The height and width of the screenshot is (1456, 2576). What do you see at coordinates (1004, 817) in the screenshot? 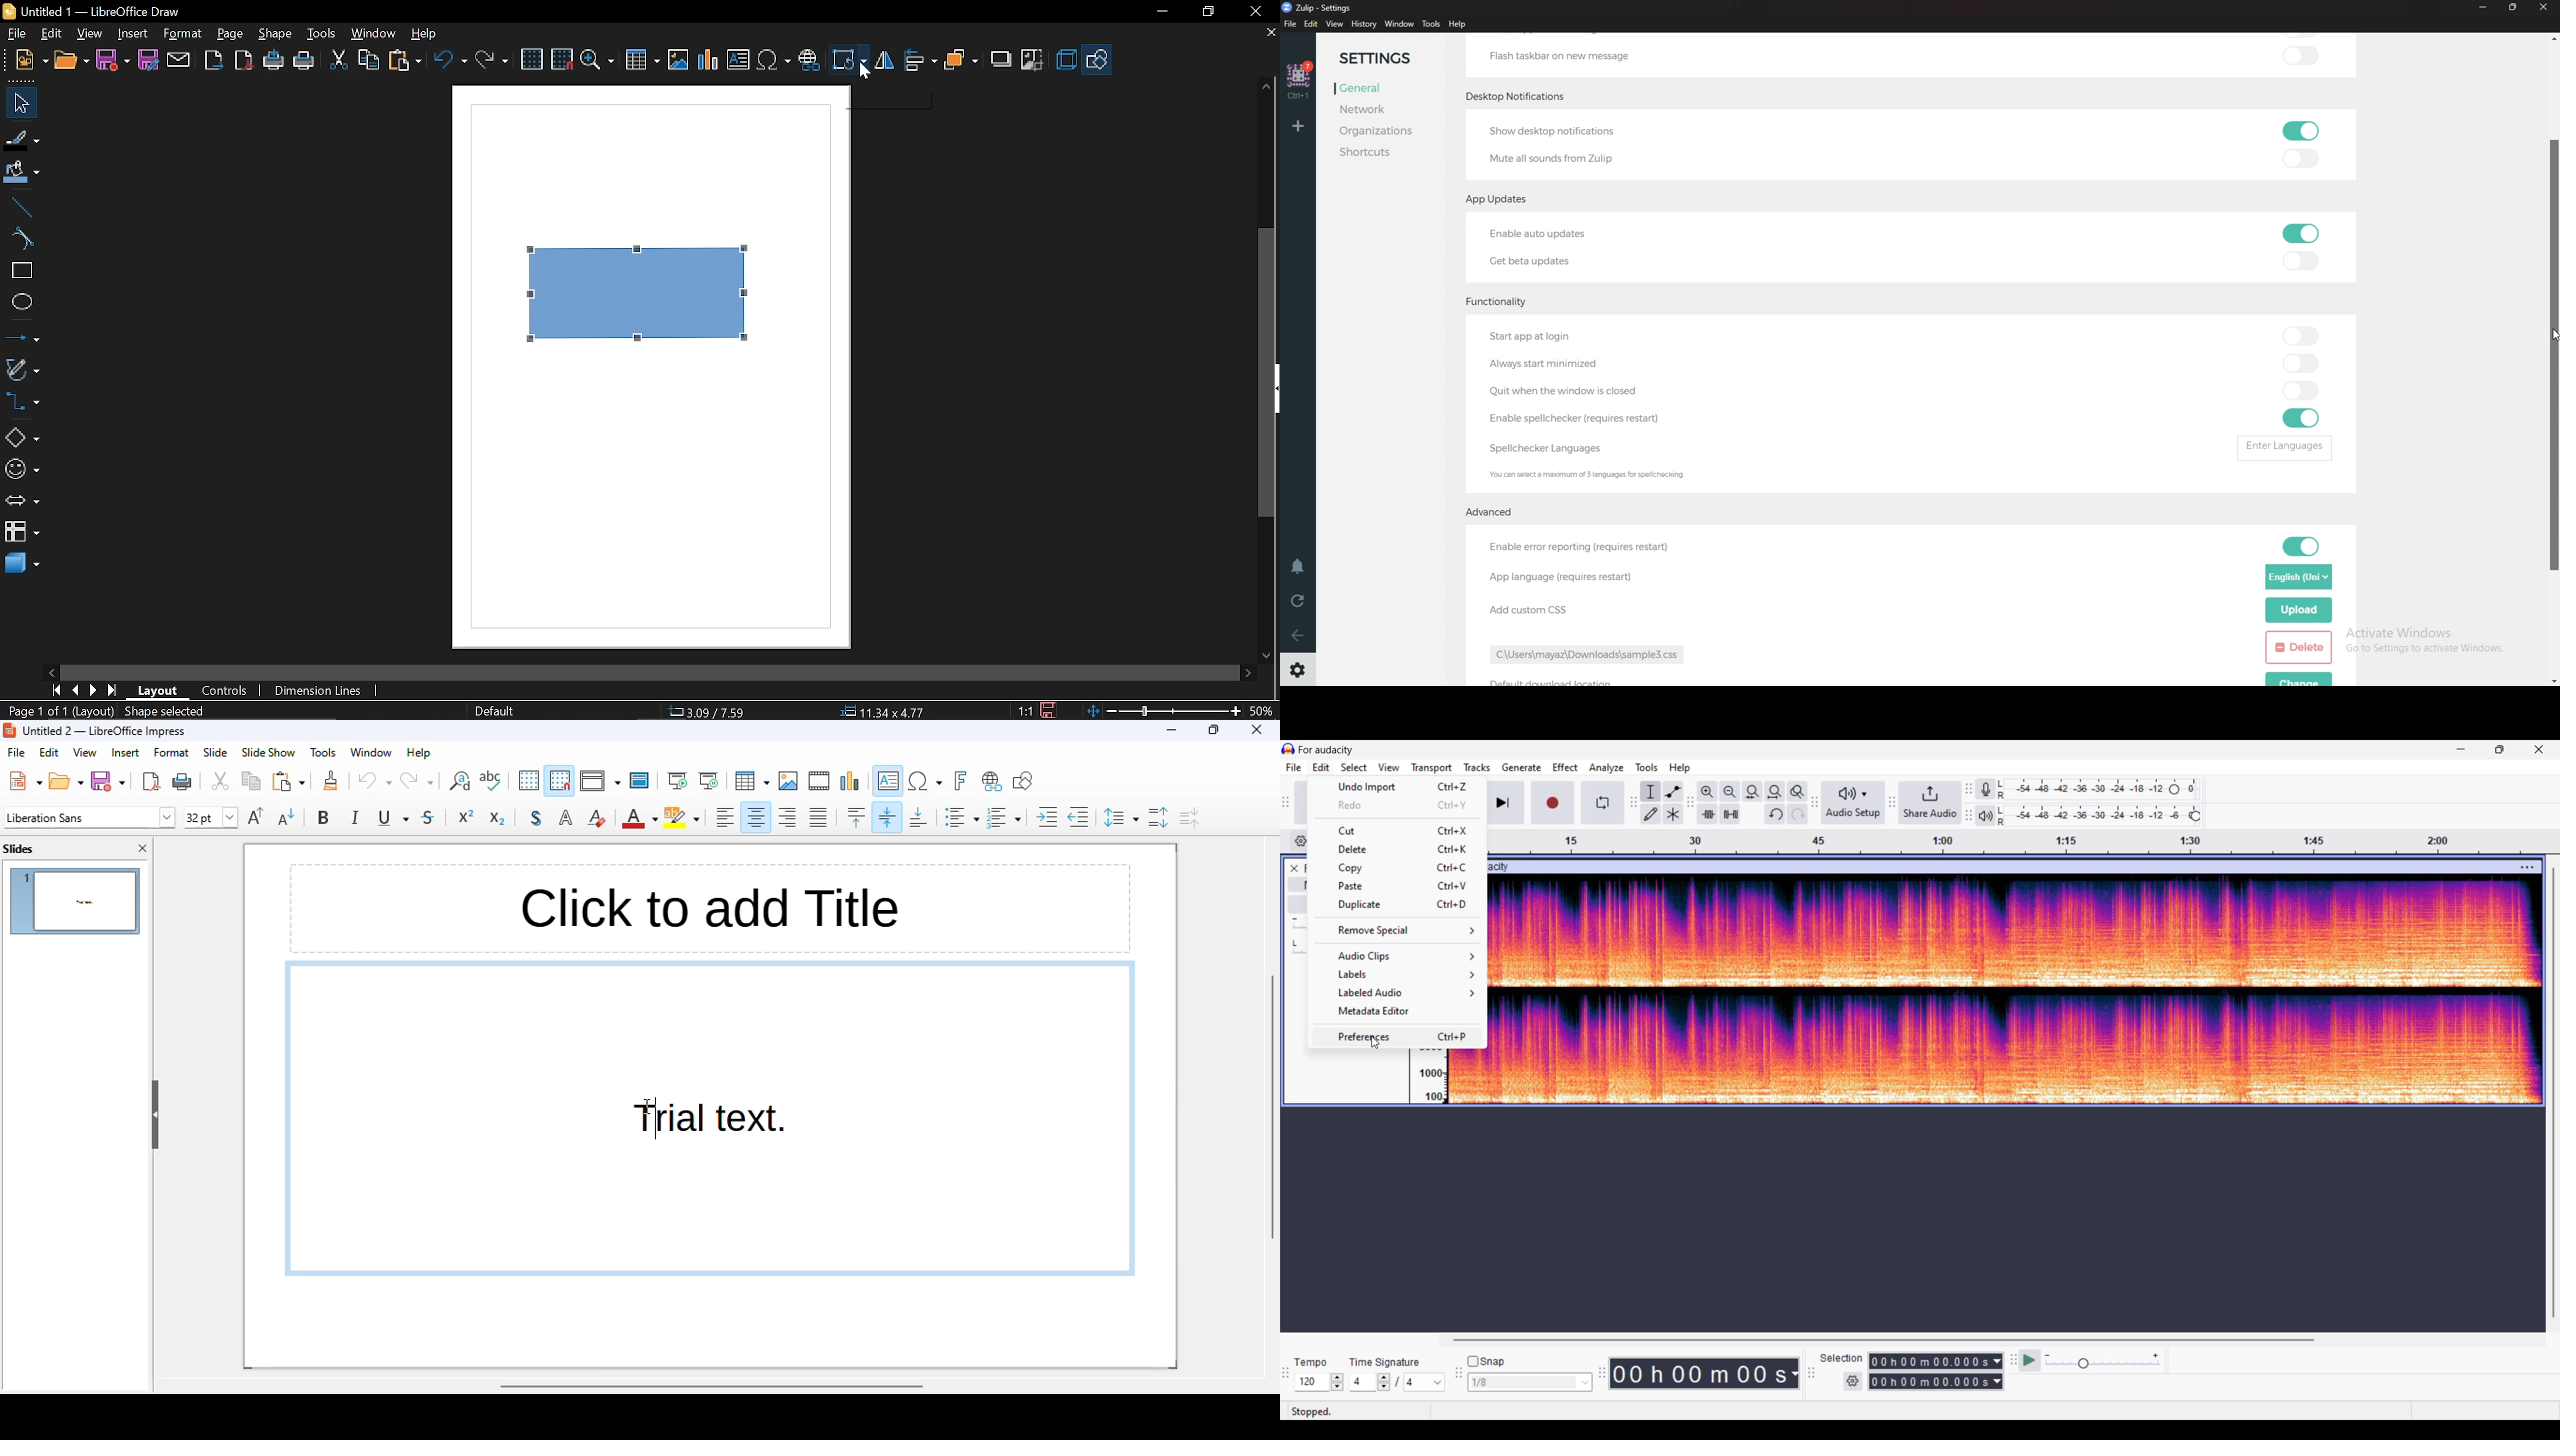
I see `toggle ordered list` at bounding box center [1004, 817].